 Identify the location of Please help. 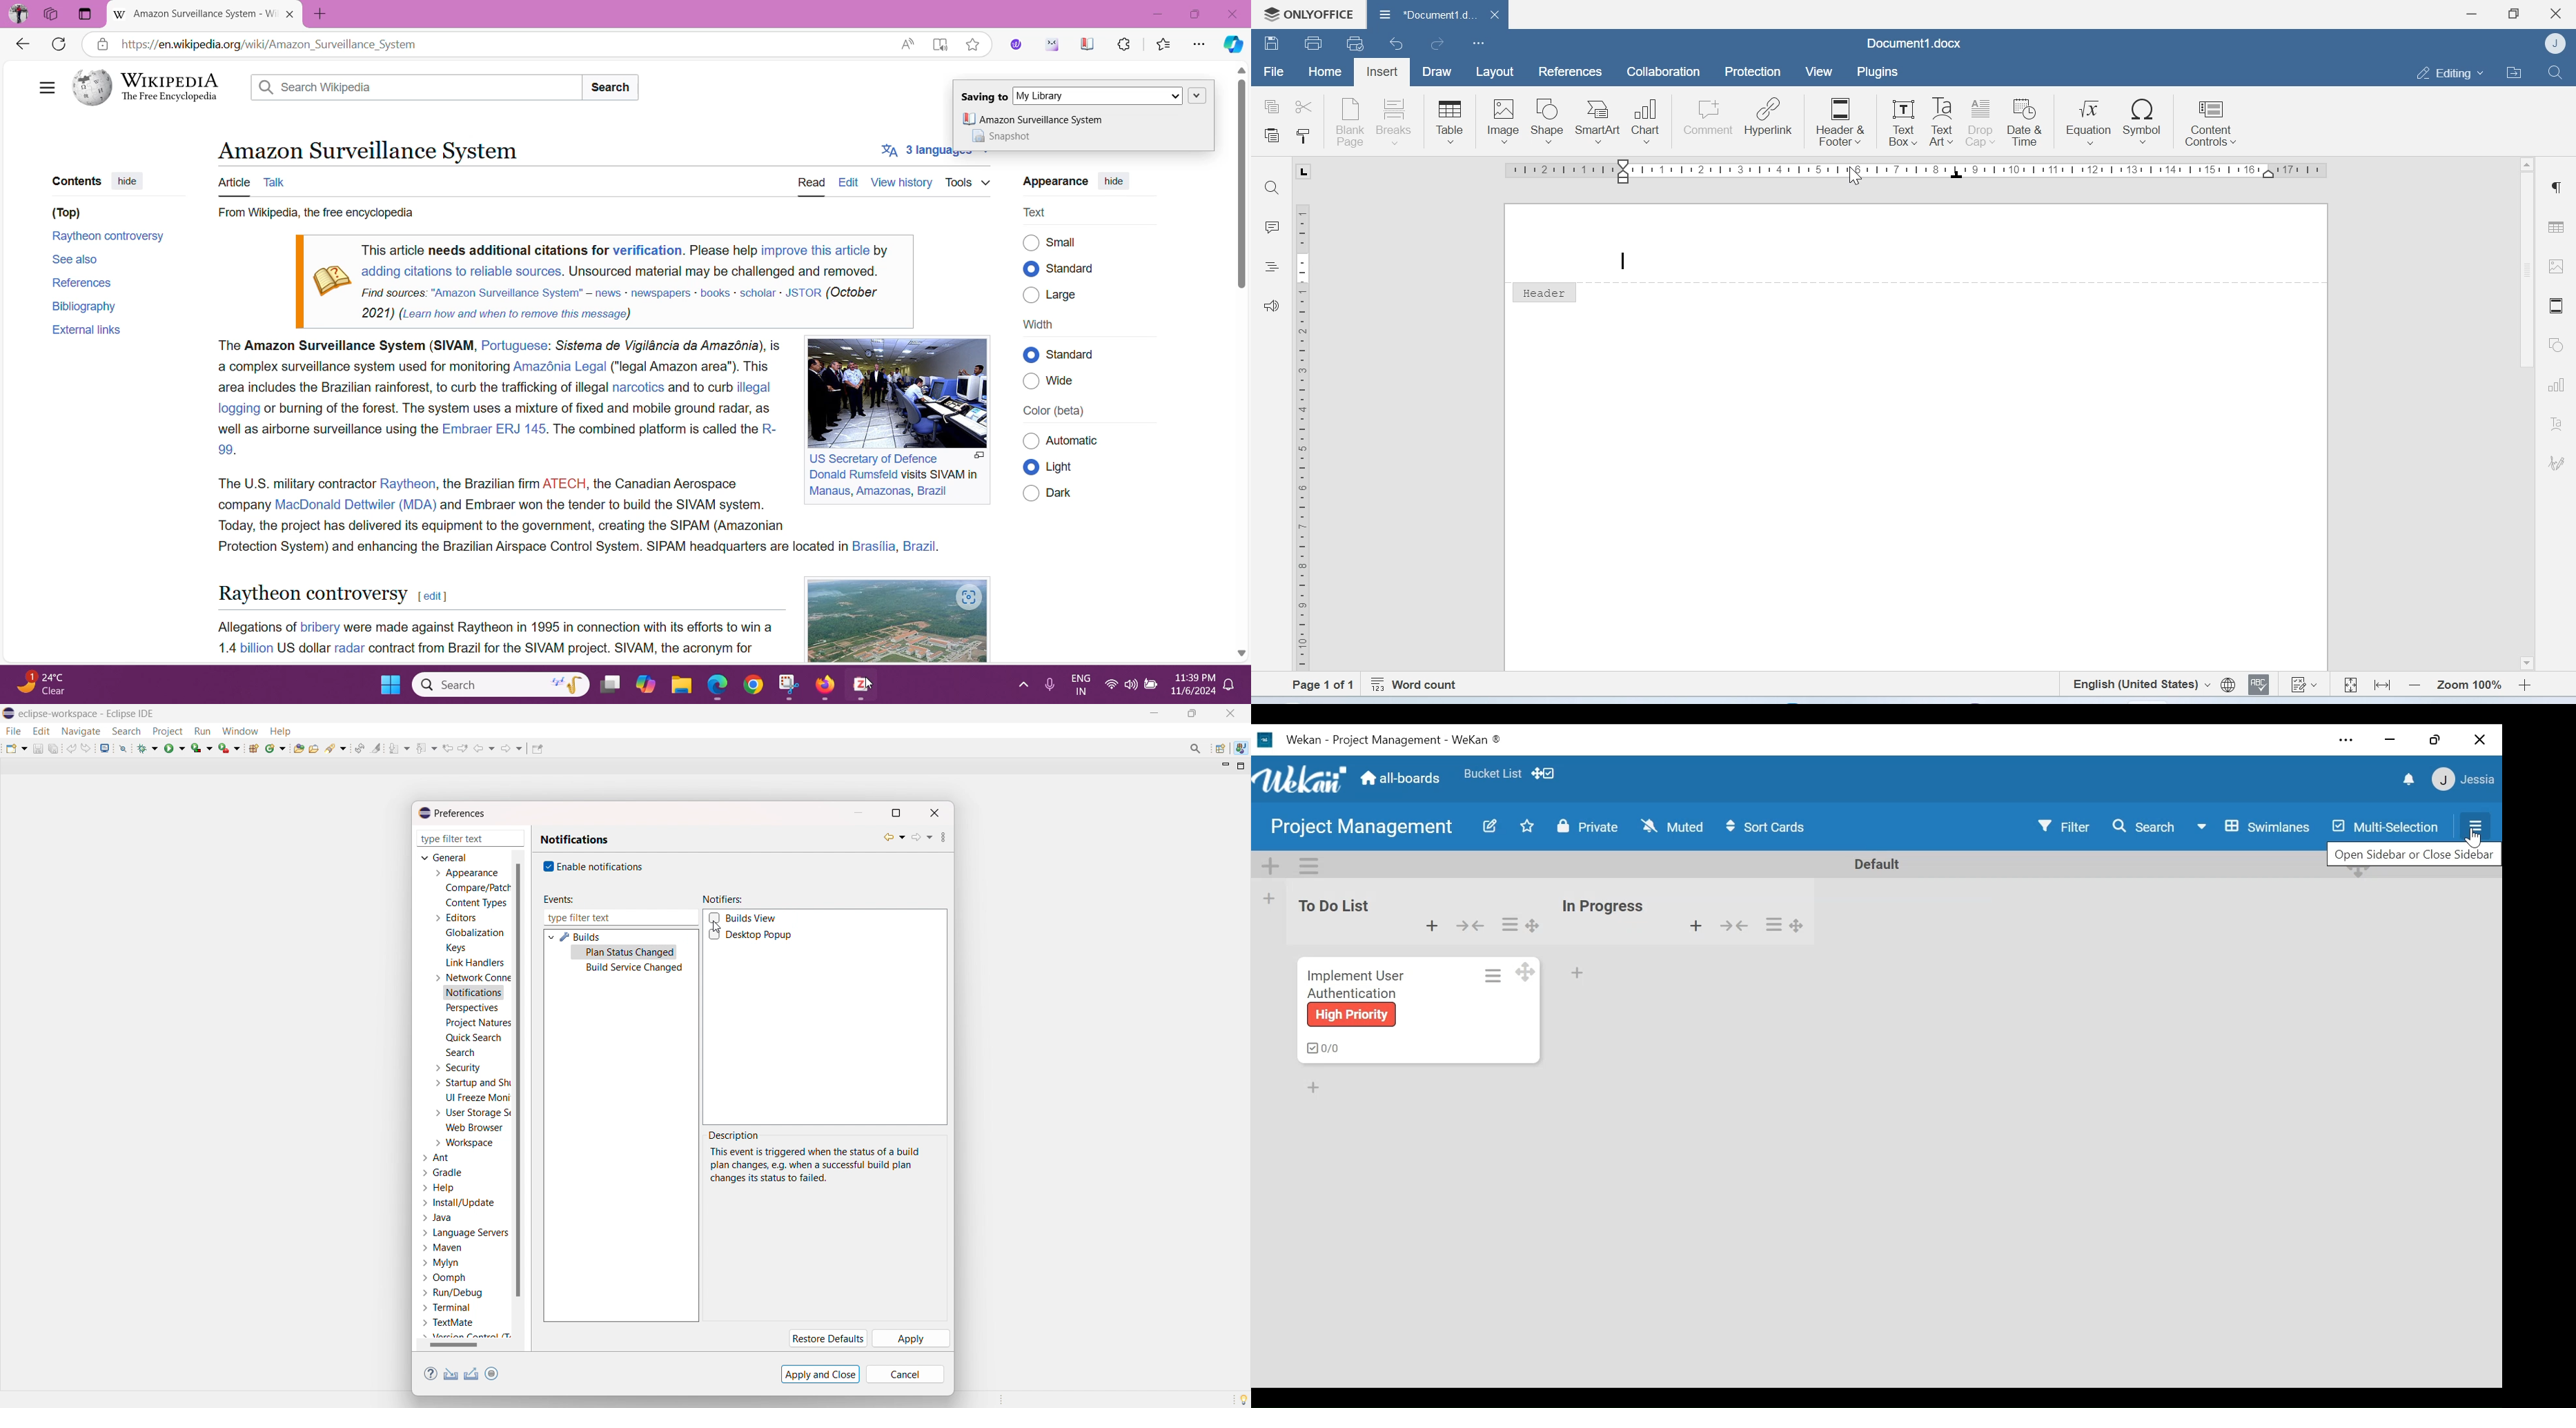
(723, 250).